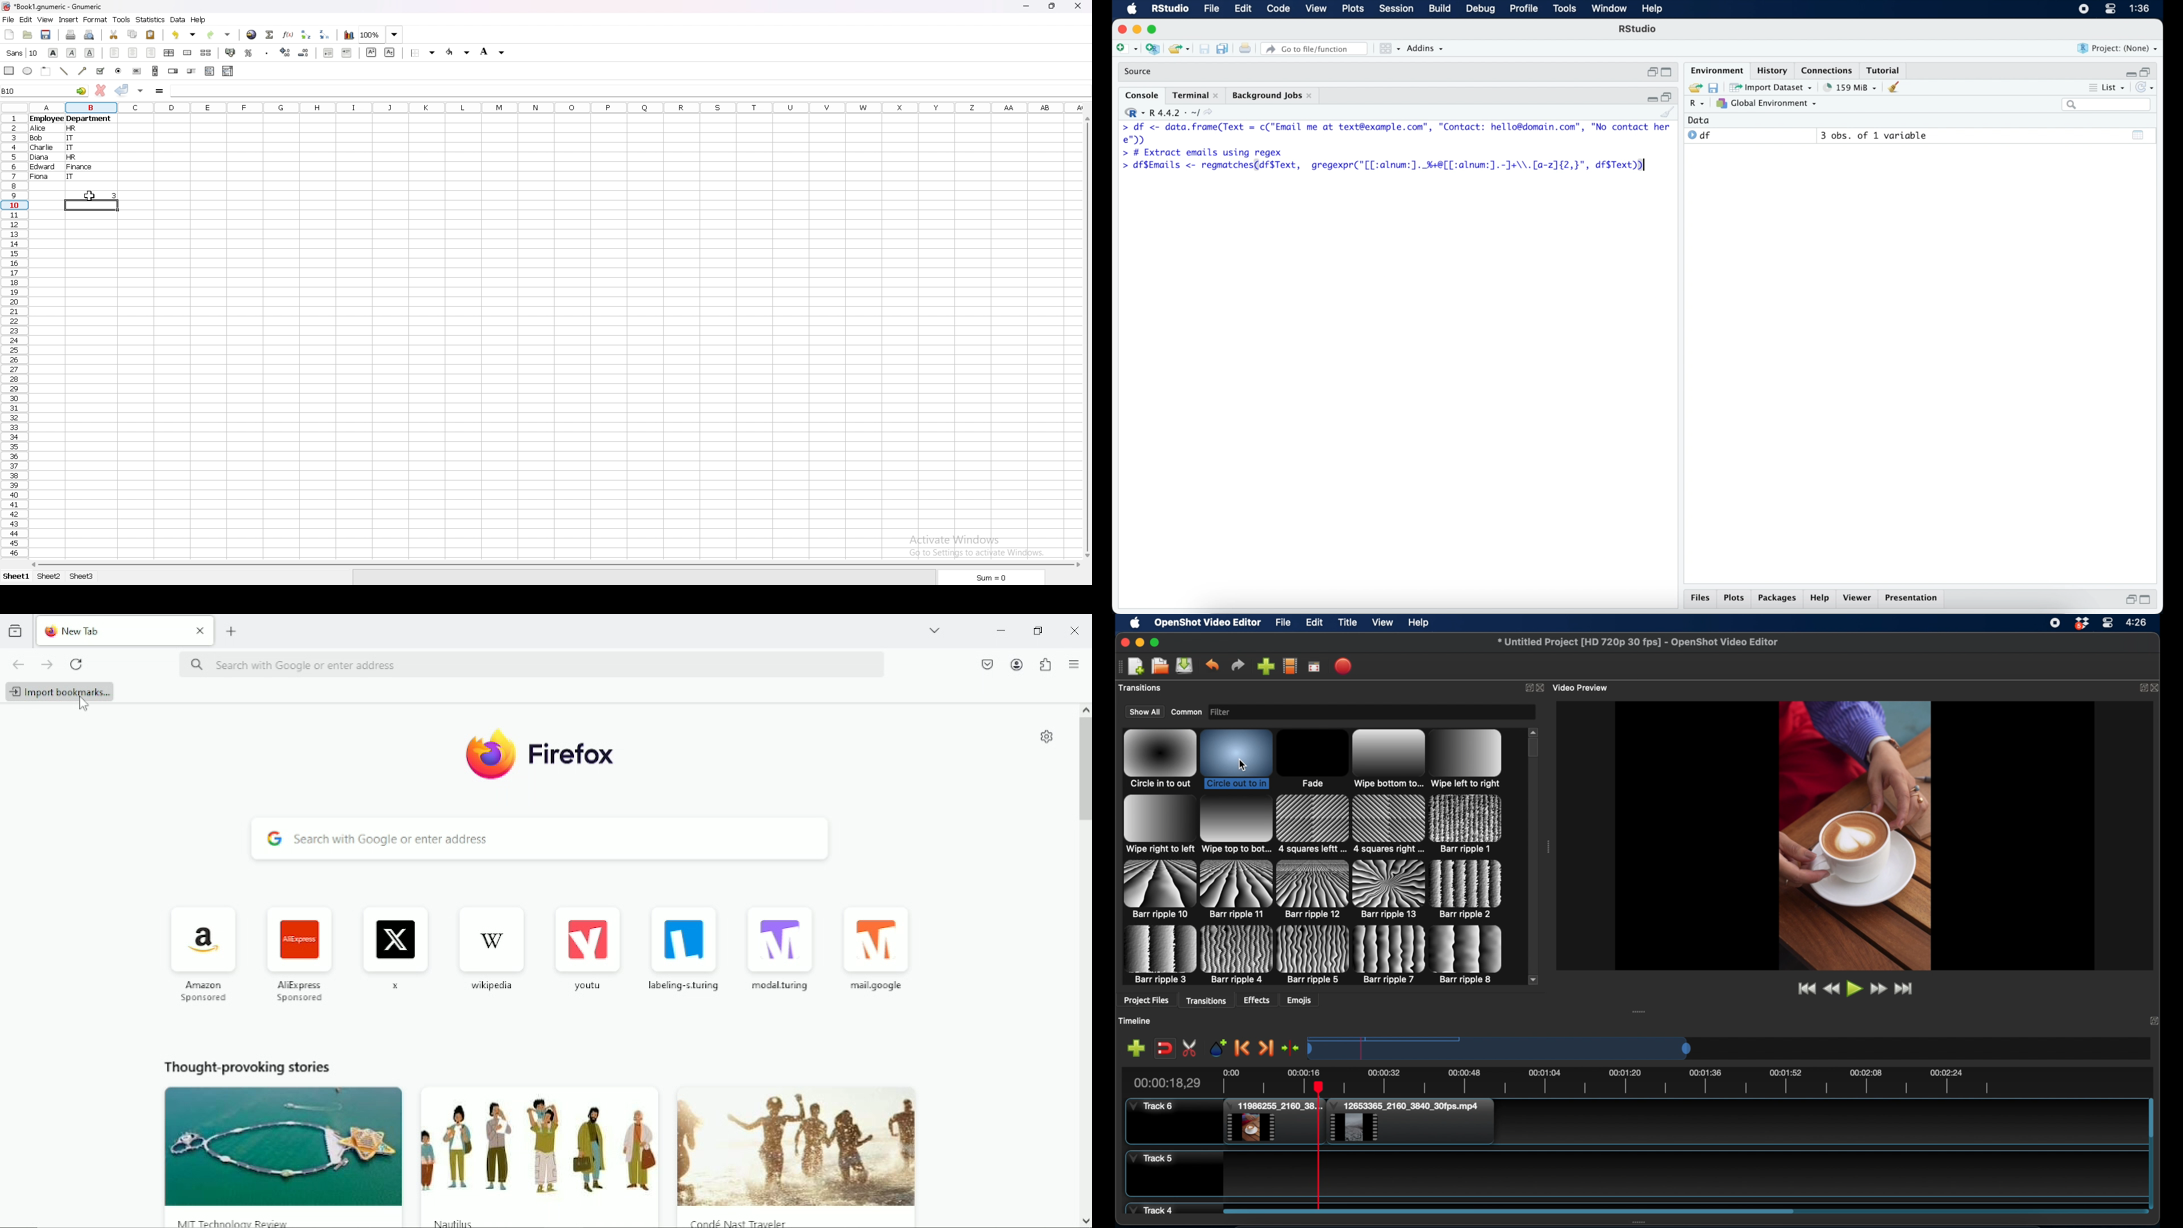 The image size is (2184, 1232). What do you see at coordinates (1441, 9) in the screenshot?
I see `build` at bounding box center [1441, 9].